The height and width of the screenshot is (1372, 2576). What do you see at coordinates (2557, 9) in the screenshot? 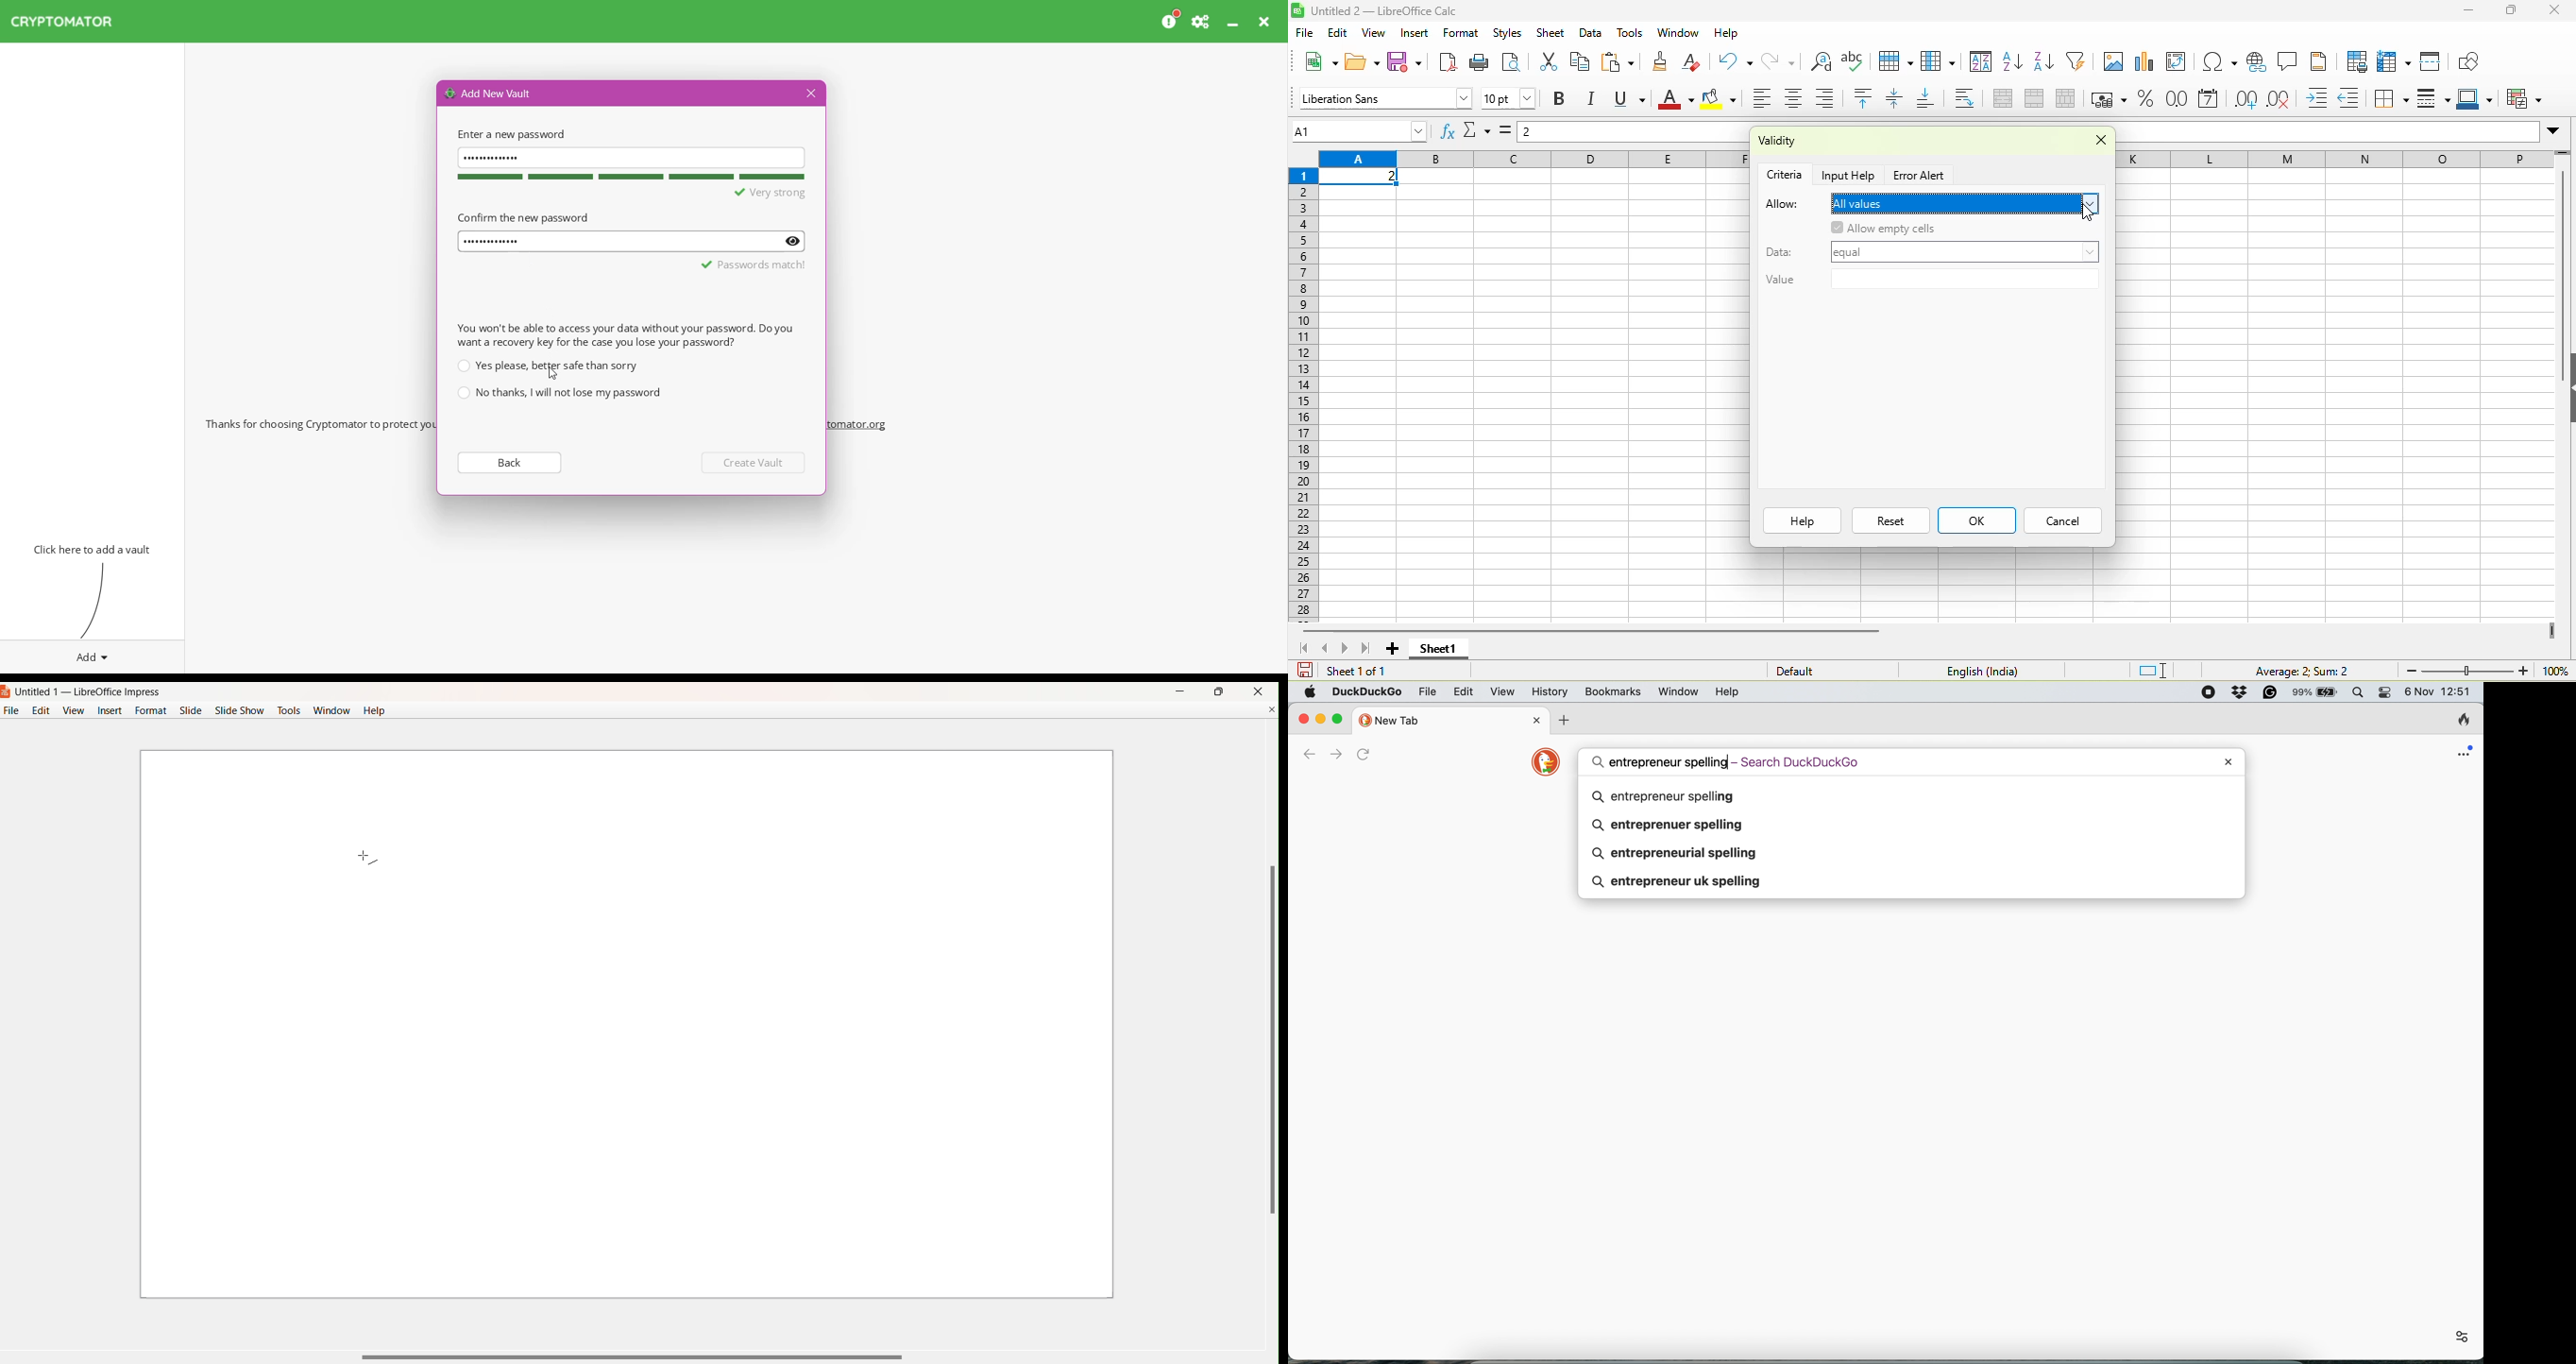
I see `close` at bounding box center [2557, 9].